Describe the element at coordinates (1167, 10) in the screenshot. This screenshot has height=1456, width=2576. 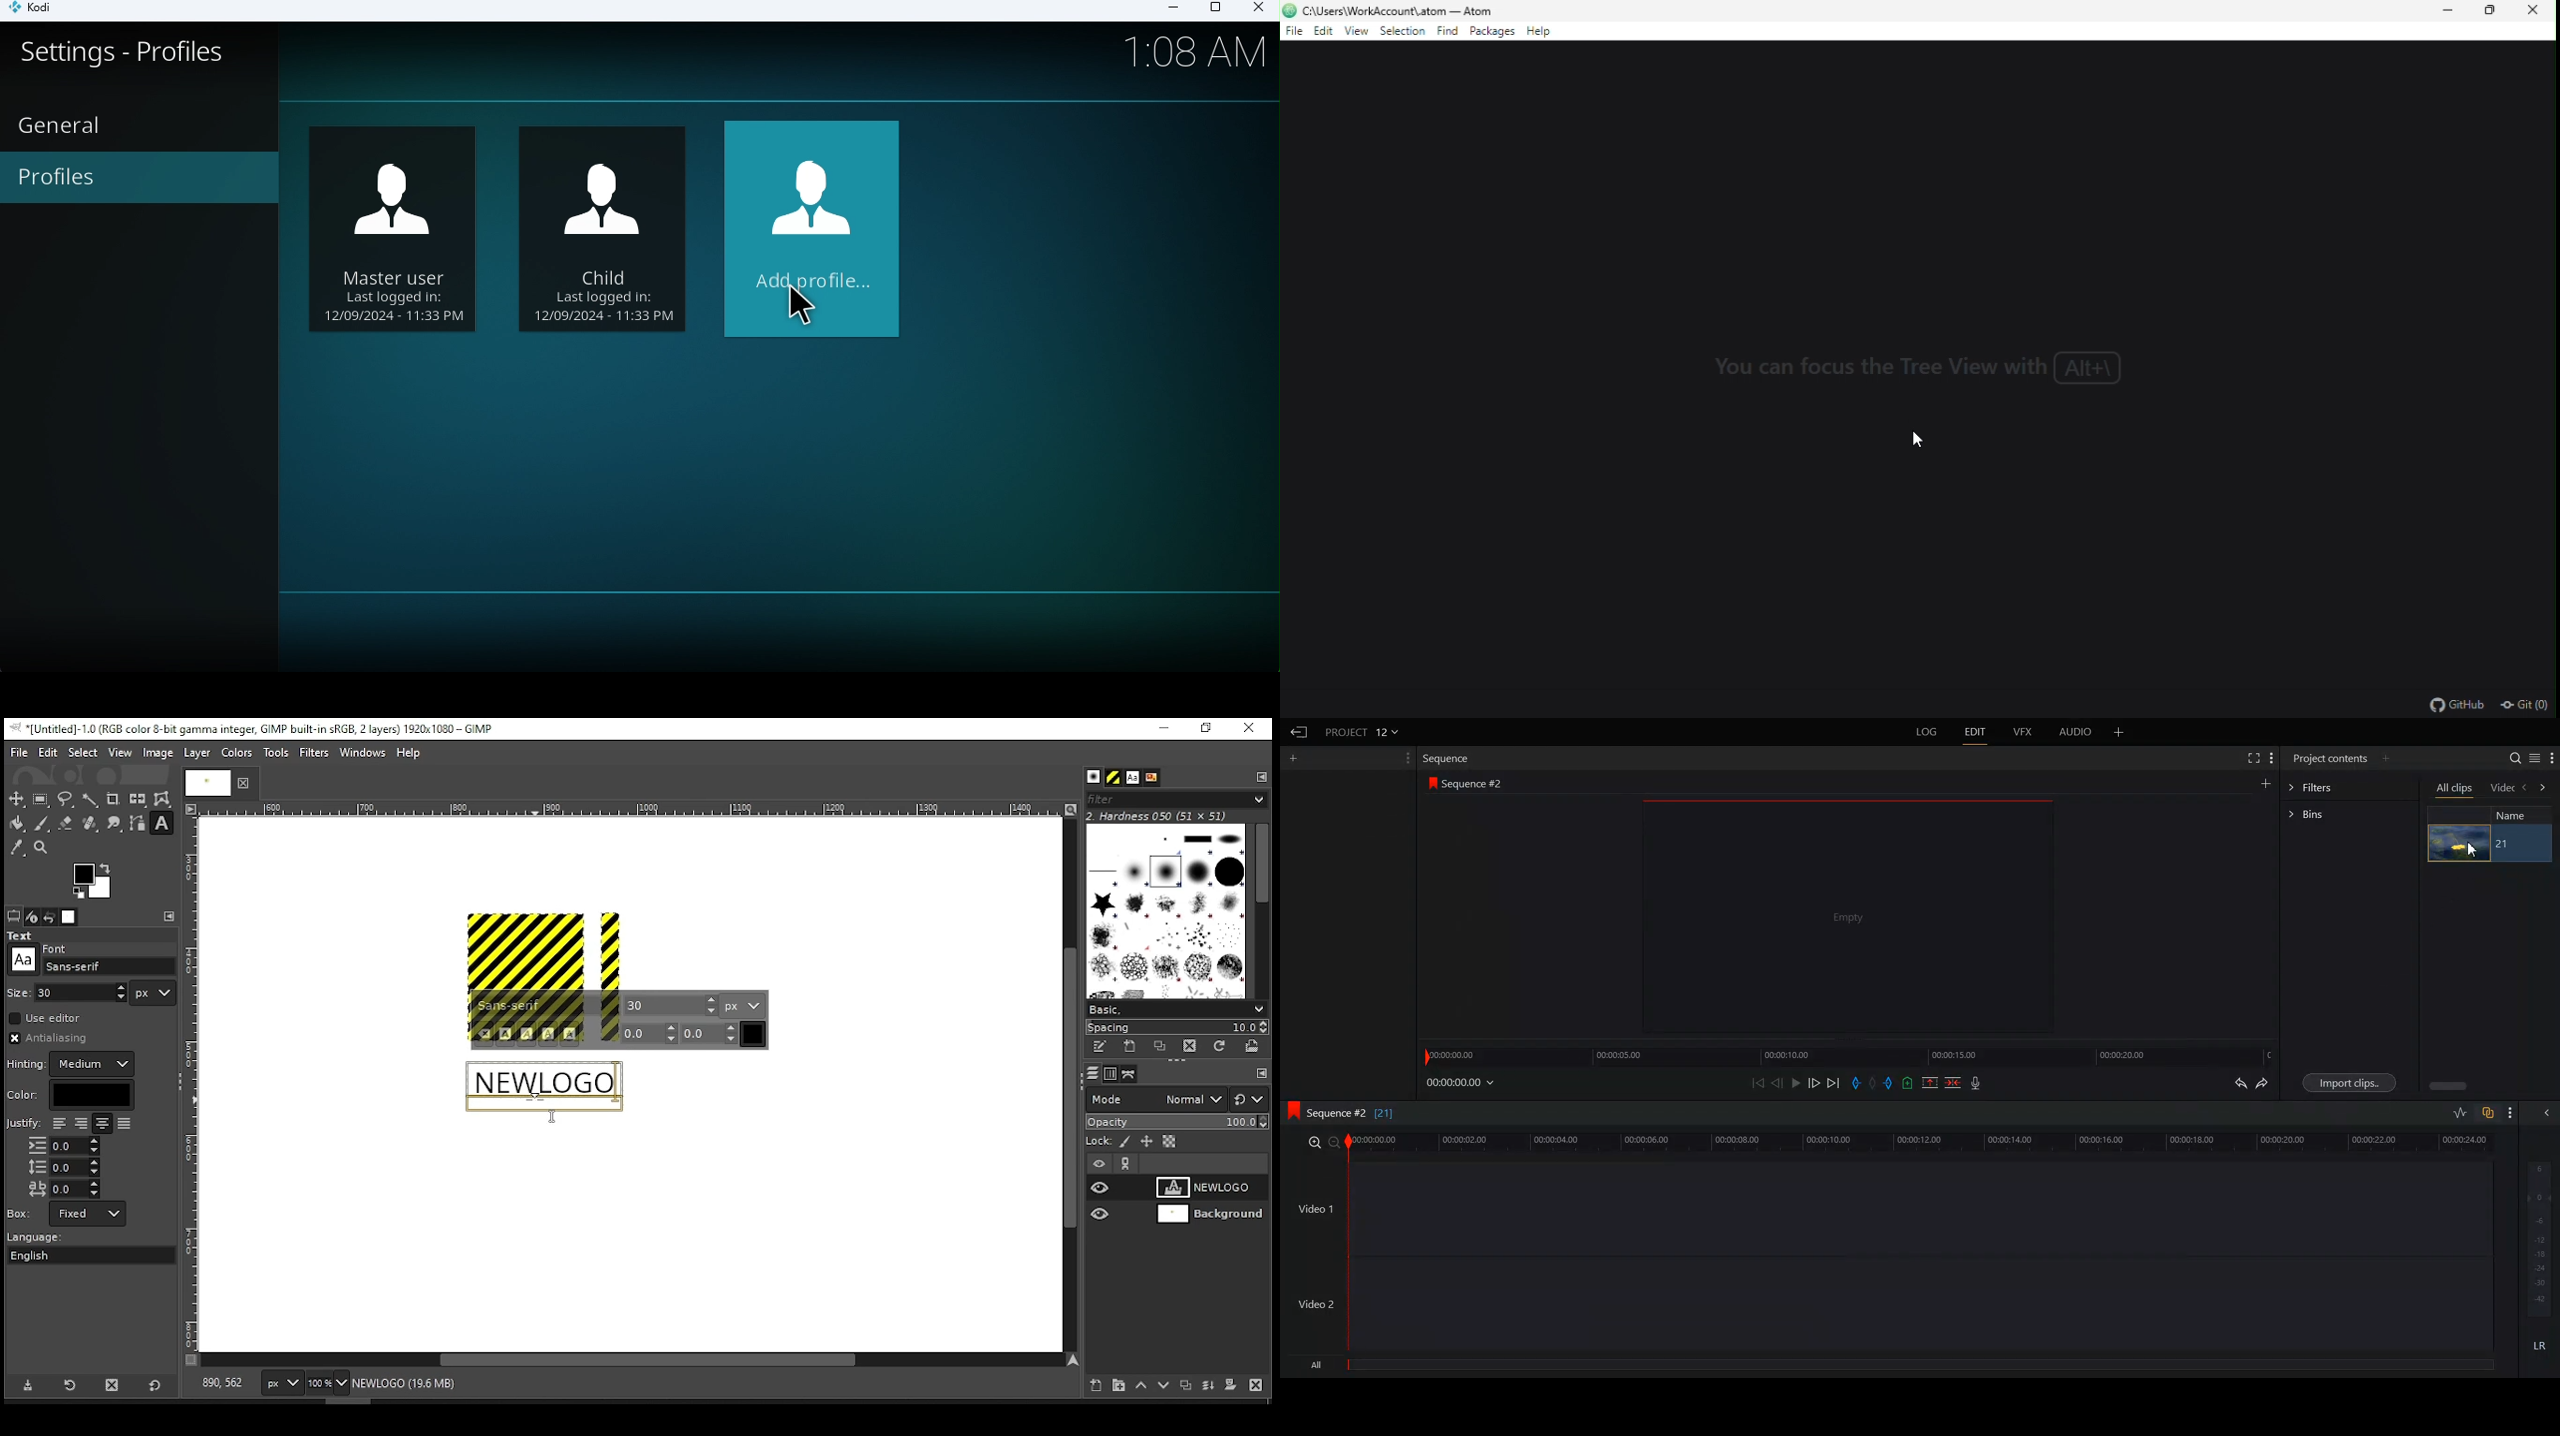
I see `Minimize` at that location.